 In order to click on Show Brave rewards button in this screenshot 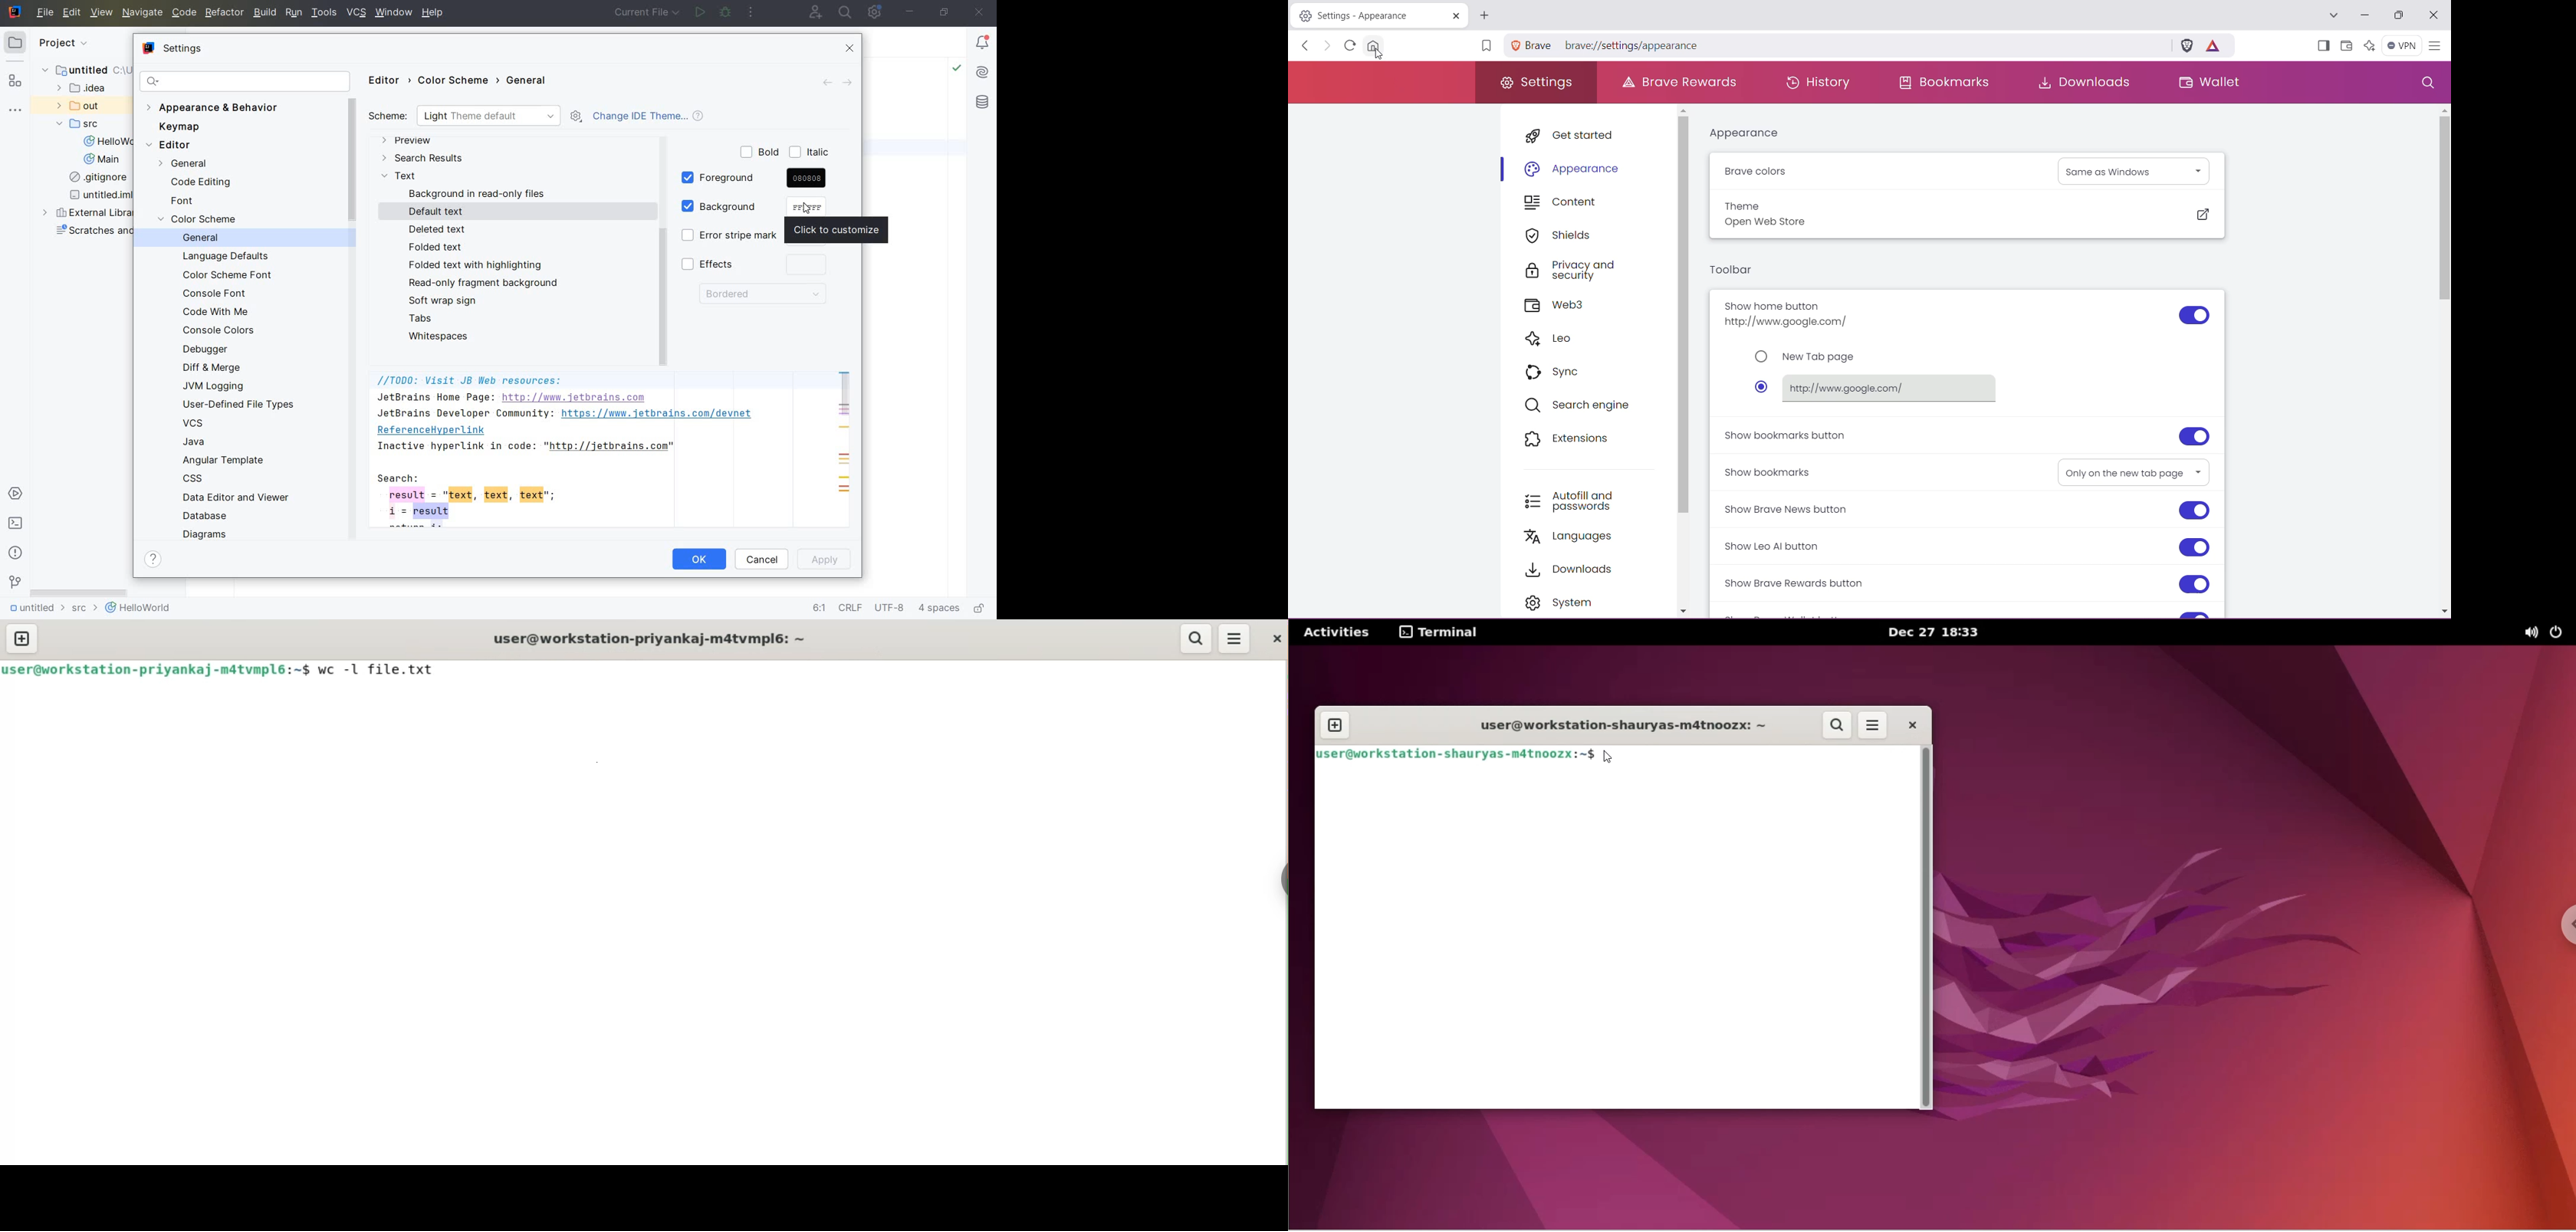, I will do `click(1799, 584)`.